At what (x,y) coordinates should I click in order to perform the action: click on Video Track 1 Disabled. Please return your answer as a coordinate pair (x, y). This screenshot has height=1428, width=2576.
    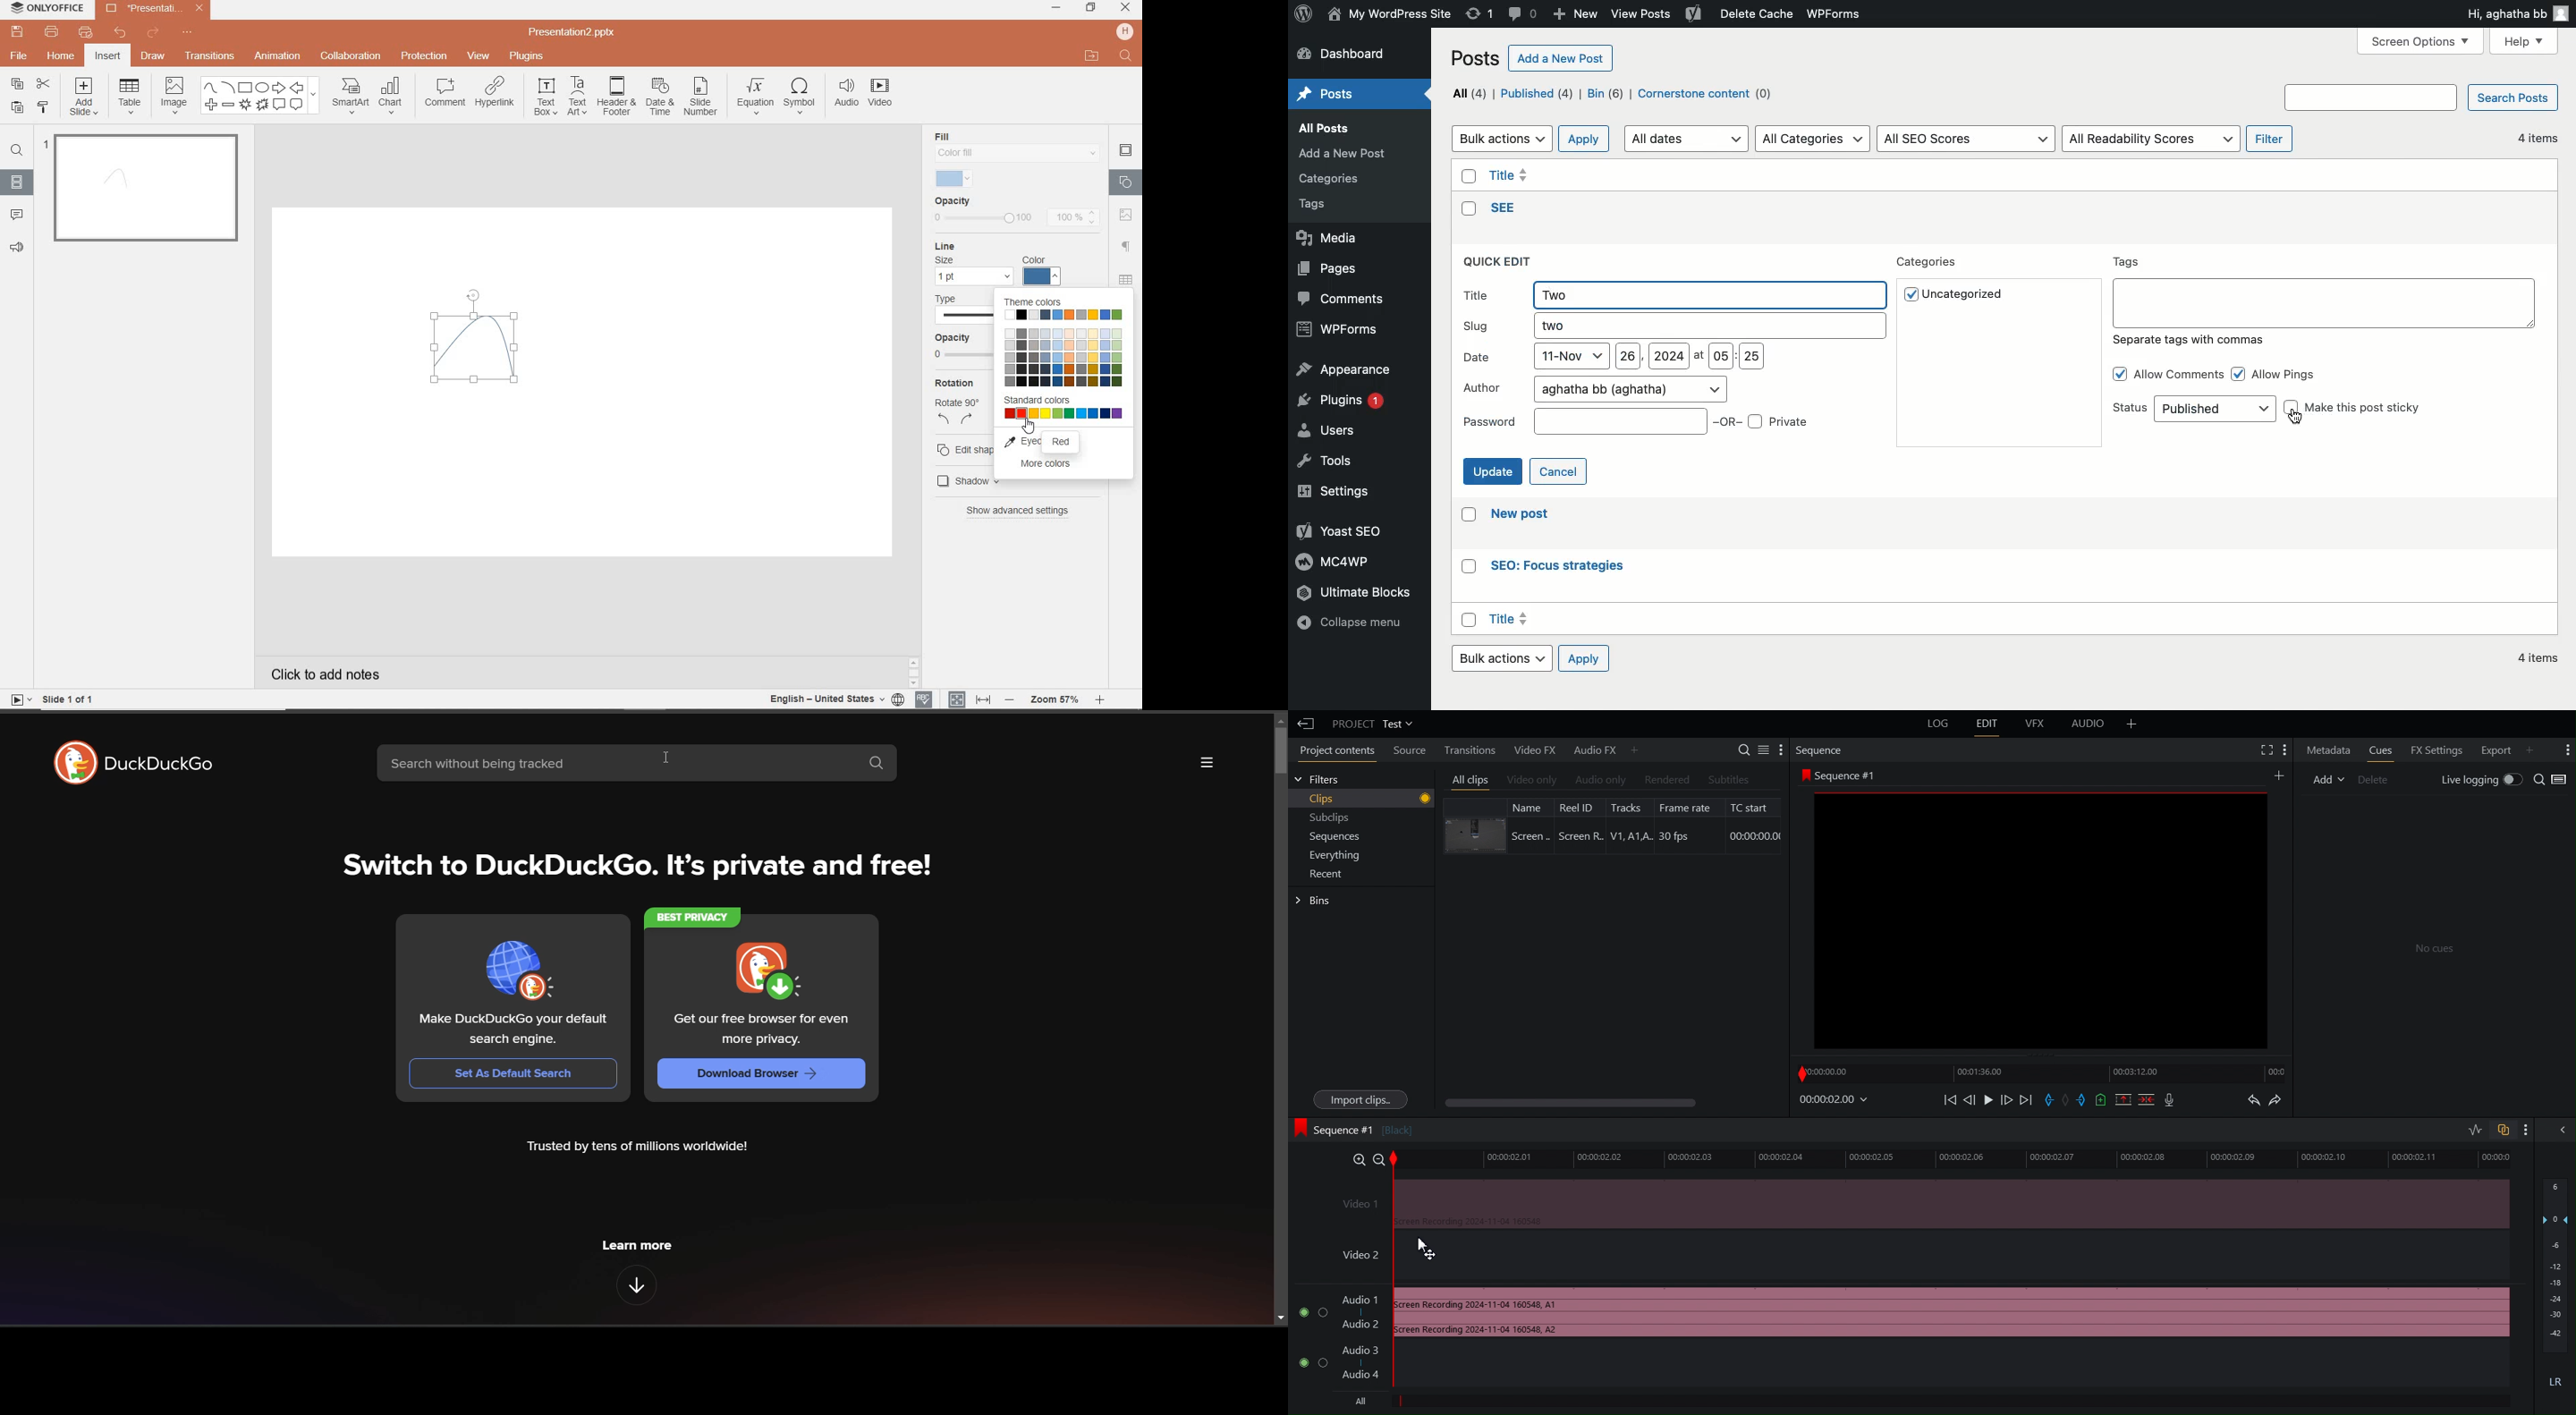
    Looking at the image, I should click on (1913, 1210).